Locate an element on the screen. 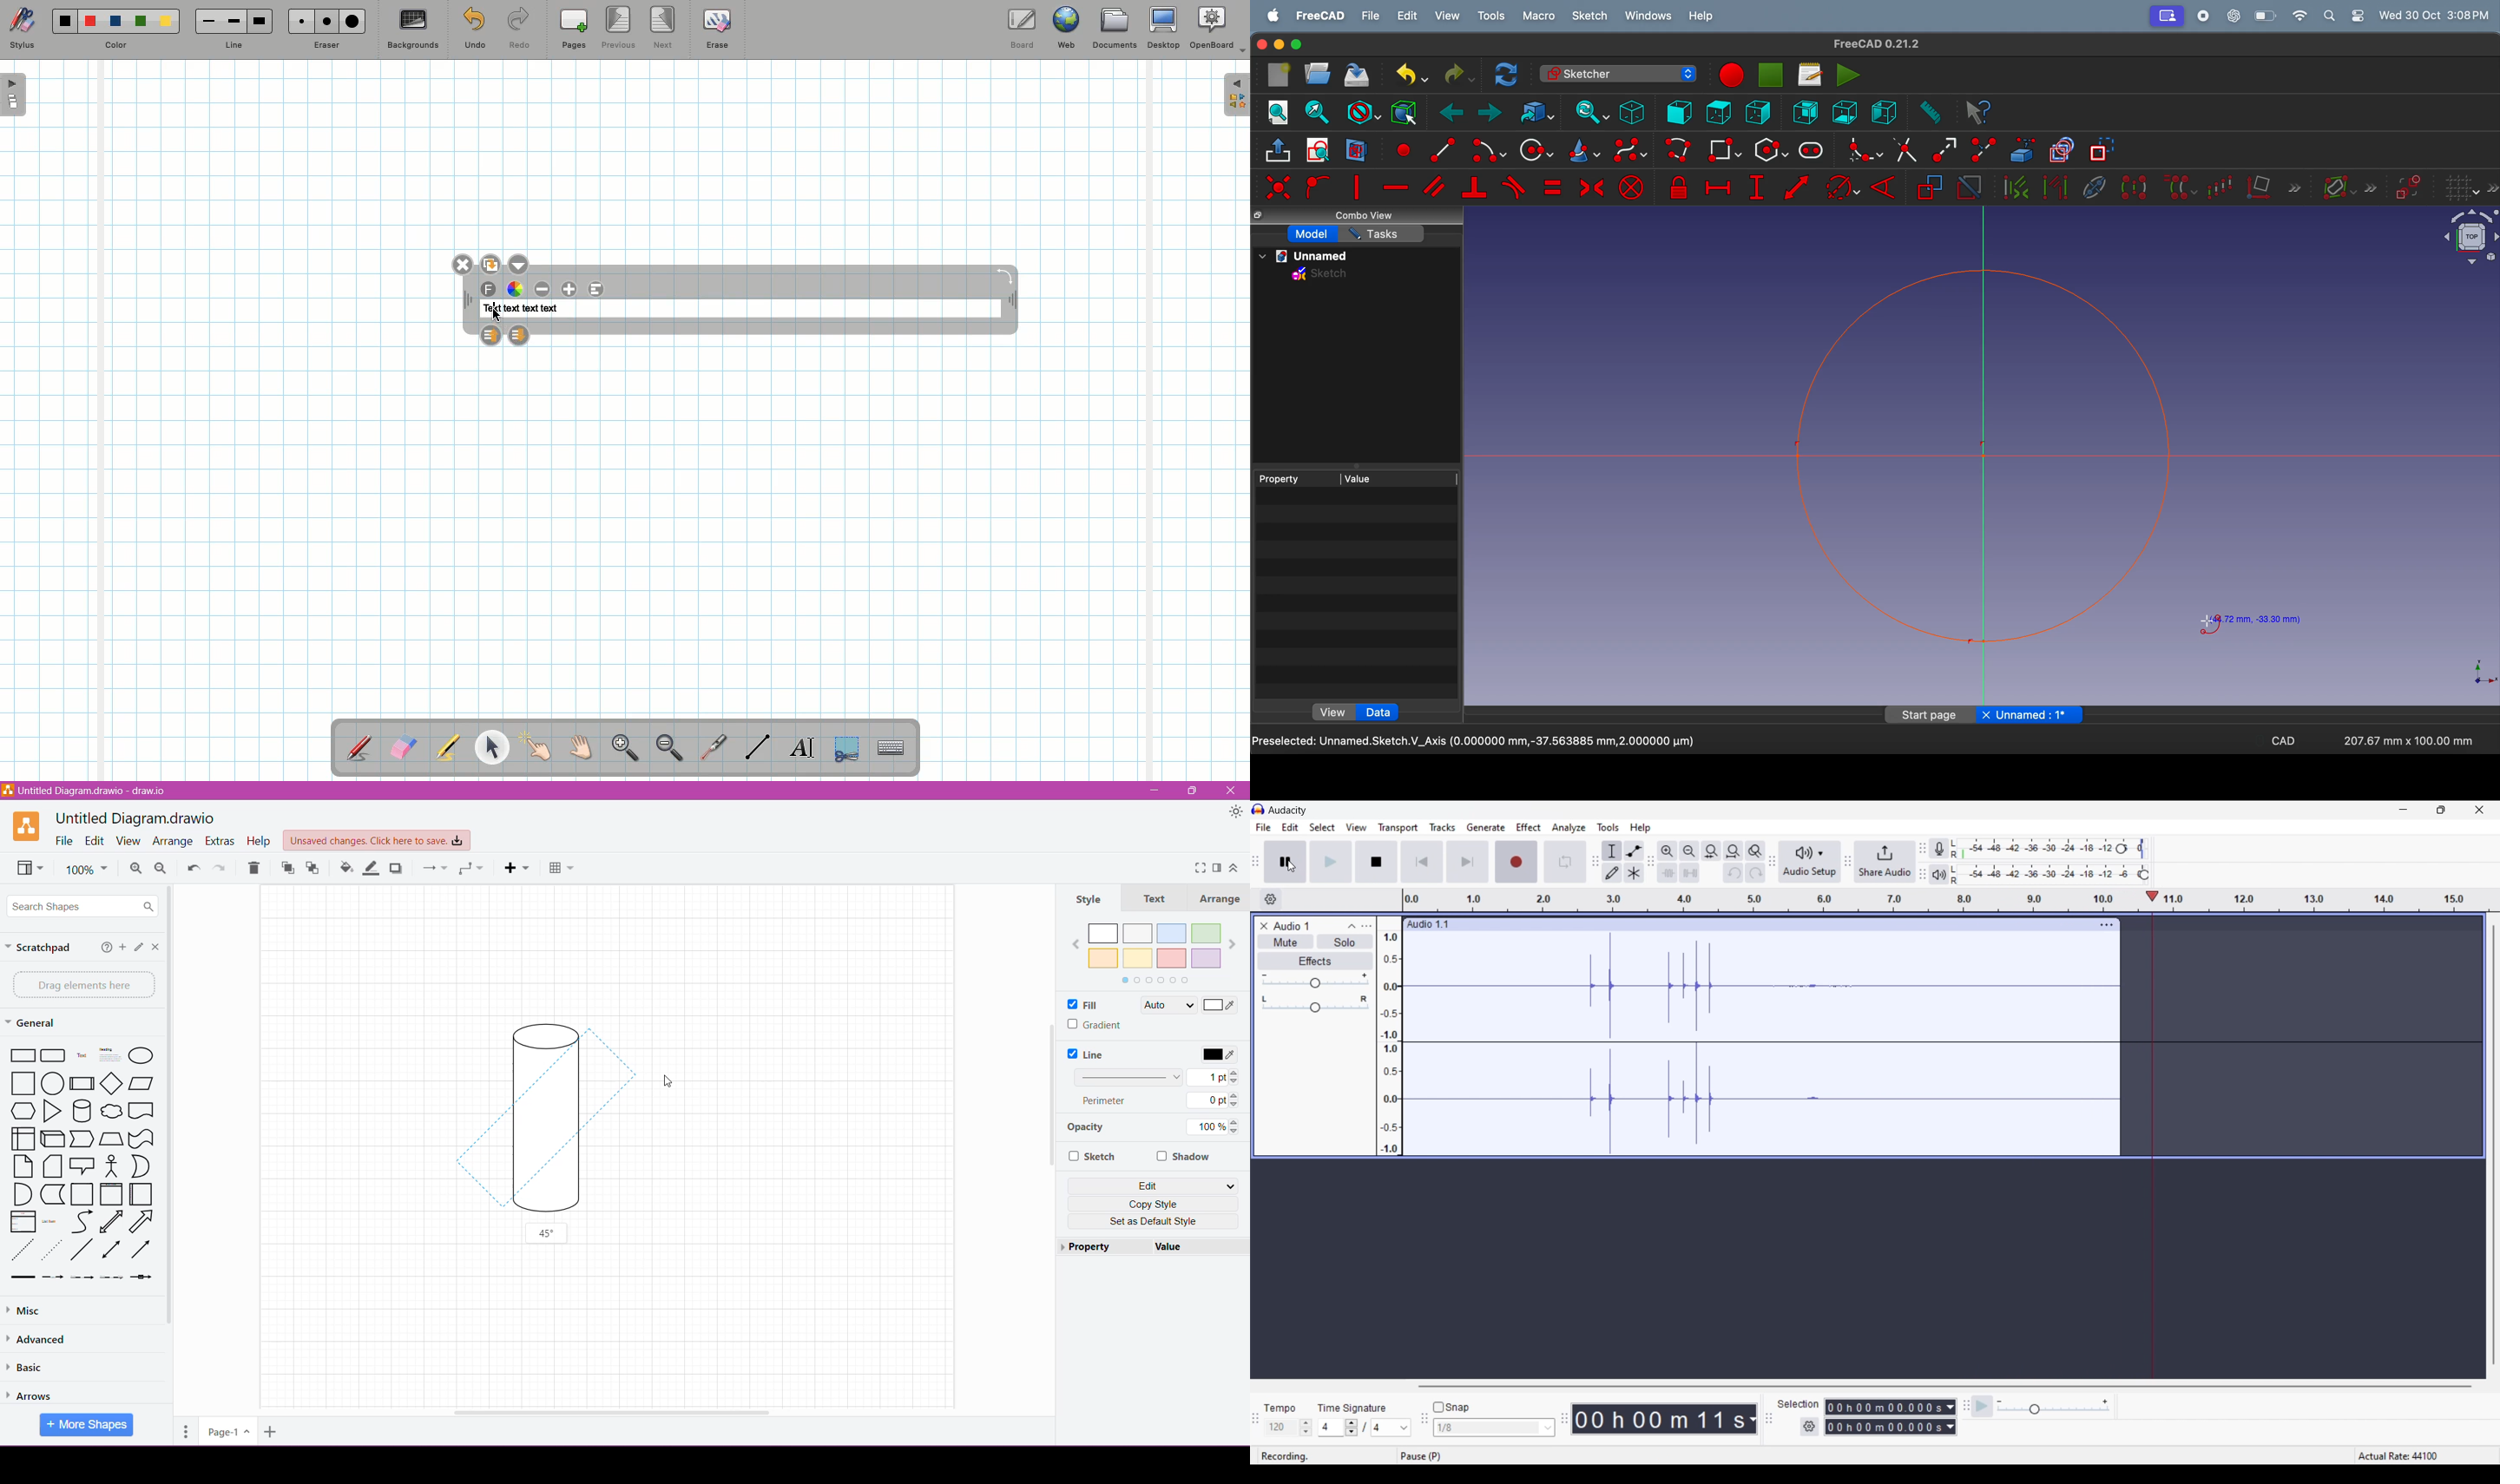 The width and height of the screenshot is (2520, 1484). combo view is located at coordinates (1368, 216).